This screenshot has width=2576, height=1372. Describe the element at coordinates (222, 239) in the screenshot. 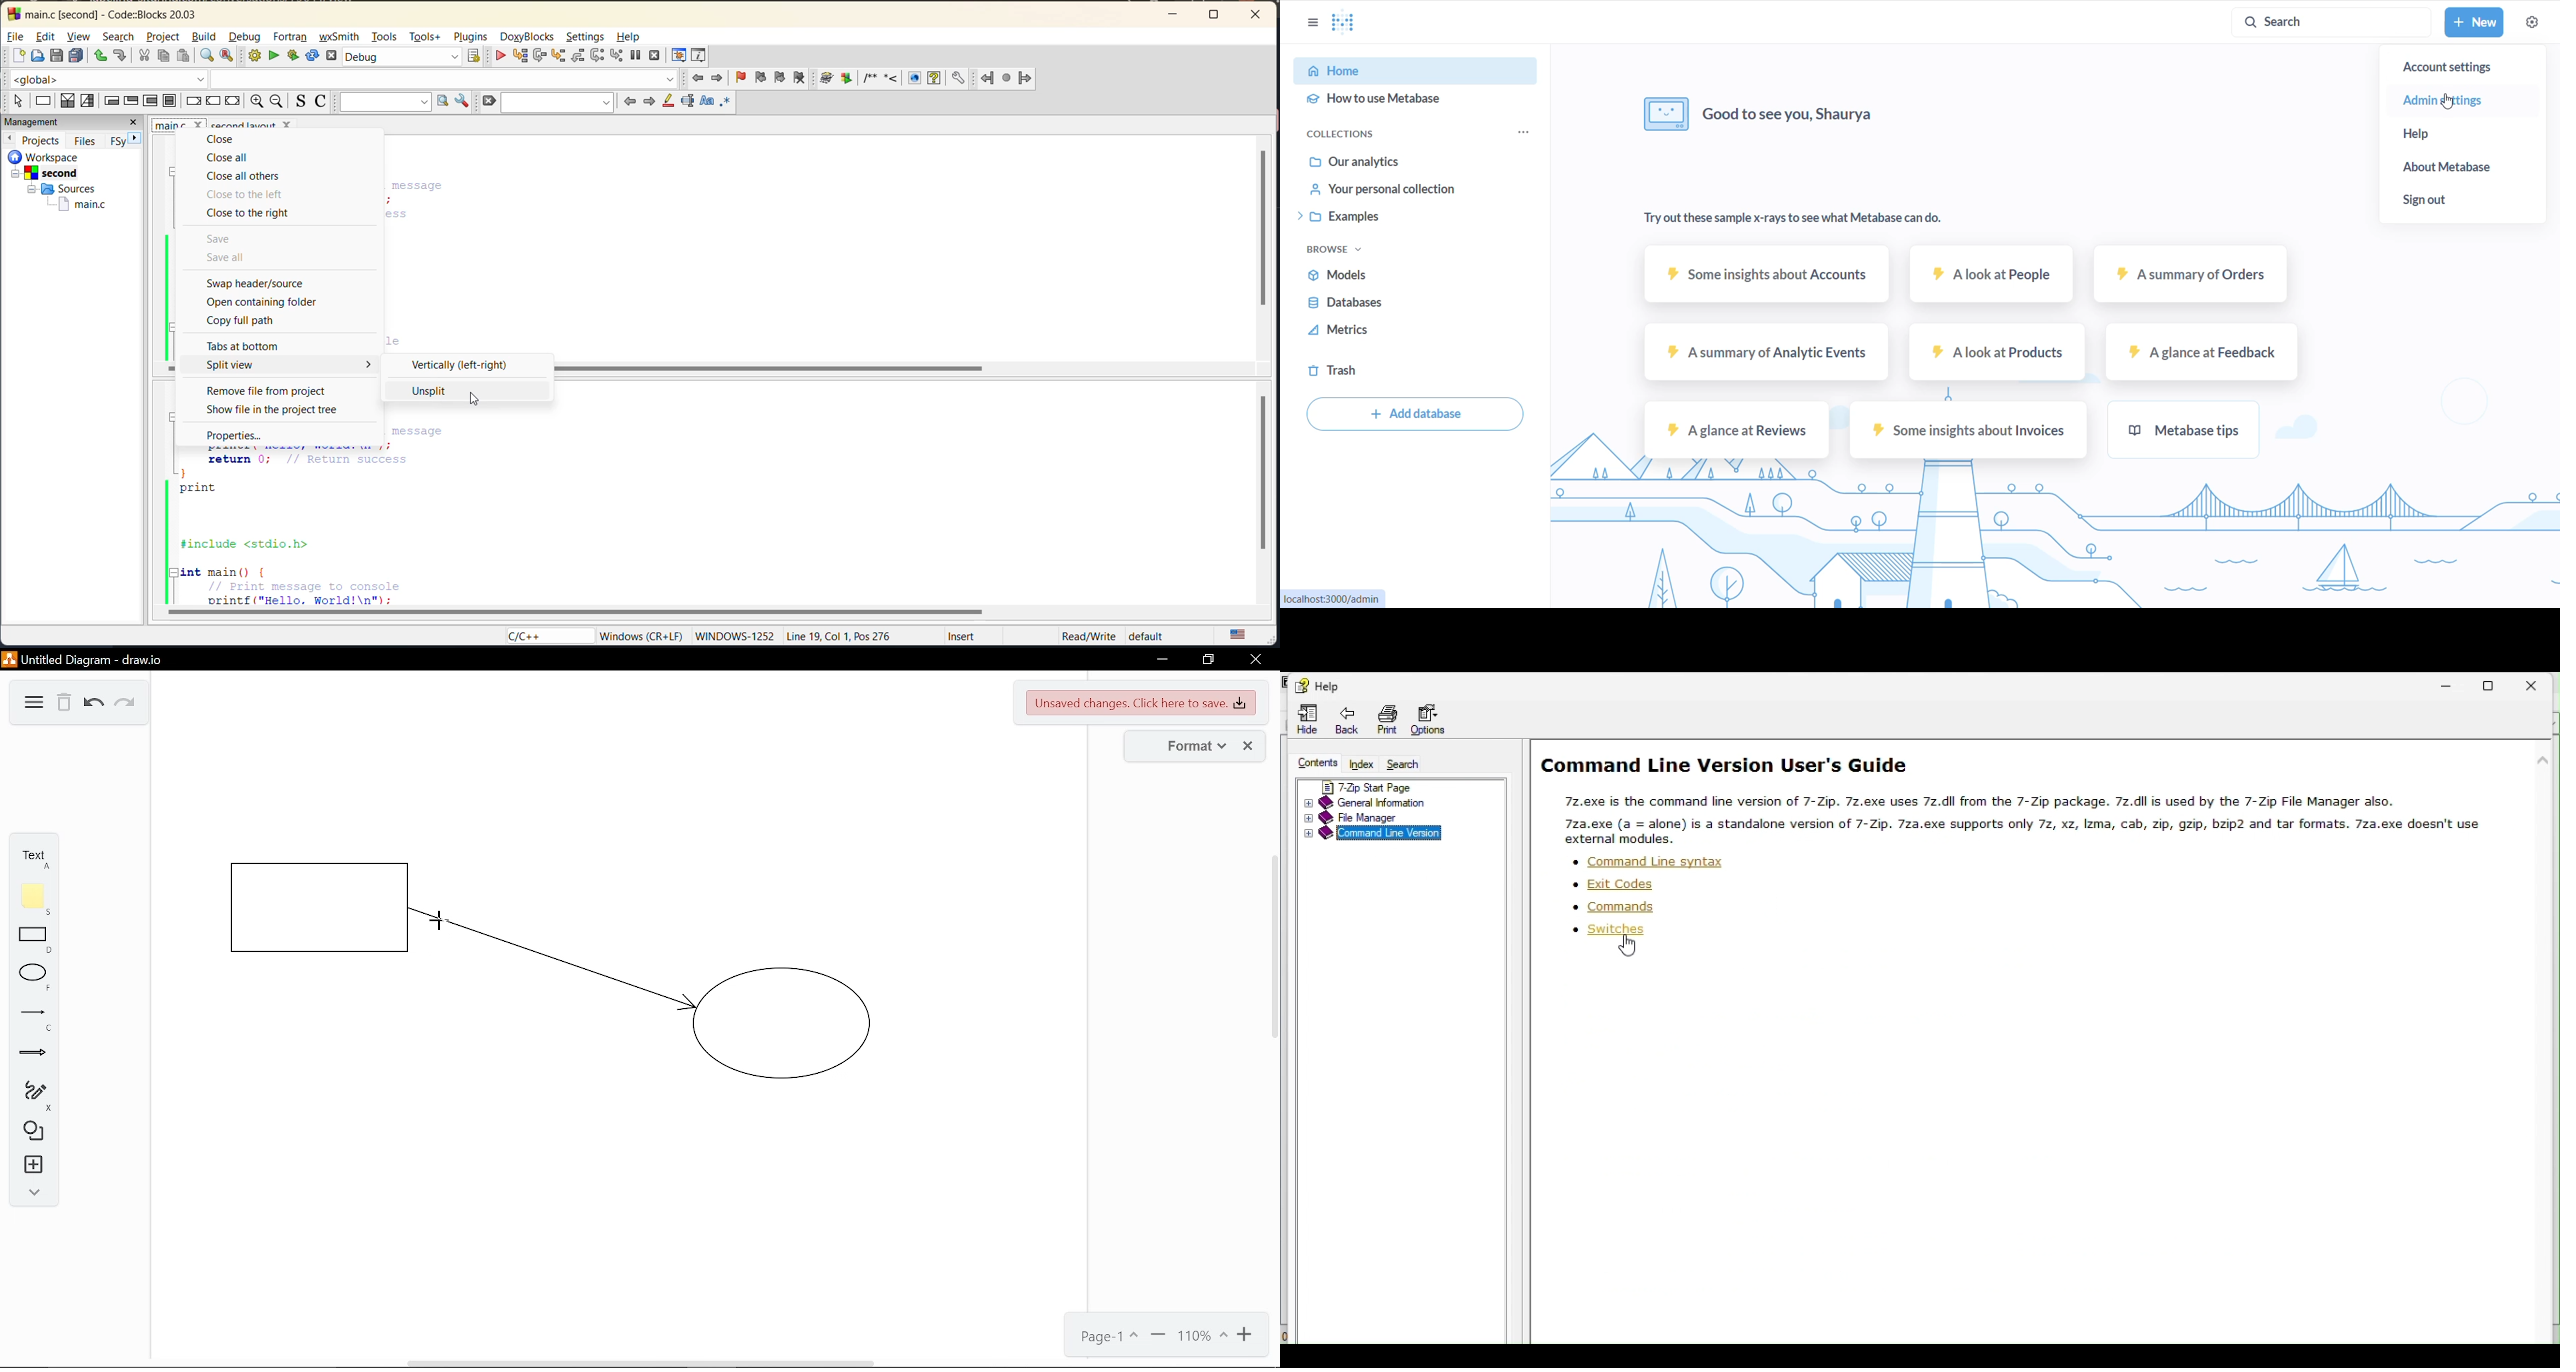

I see `save` at that location.